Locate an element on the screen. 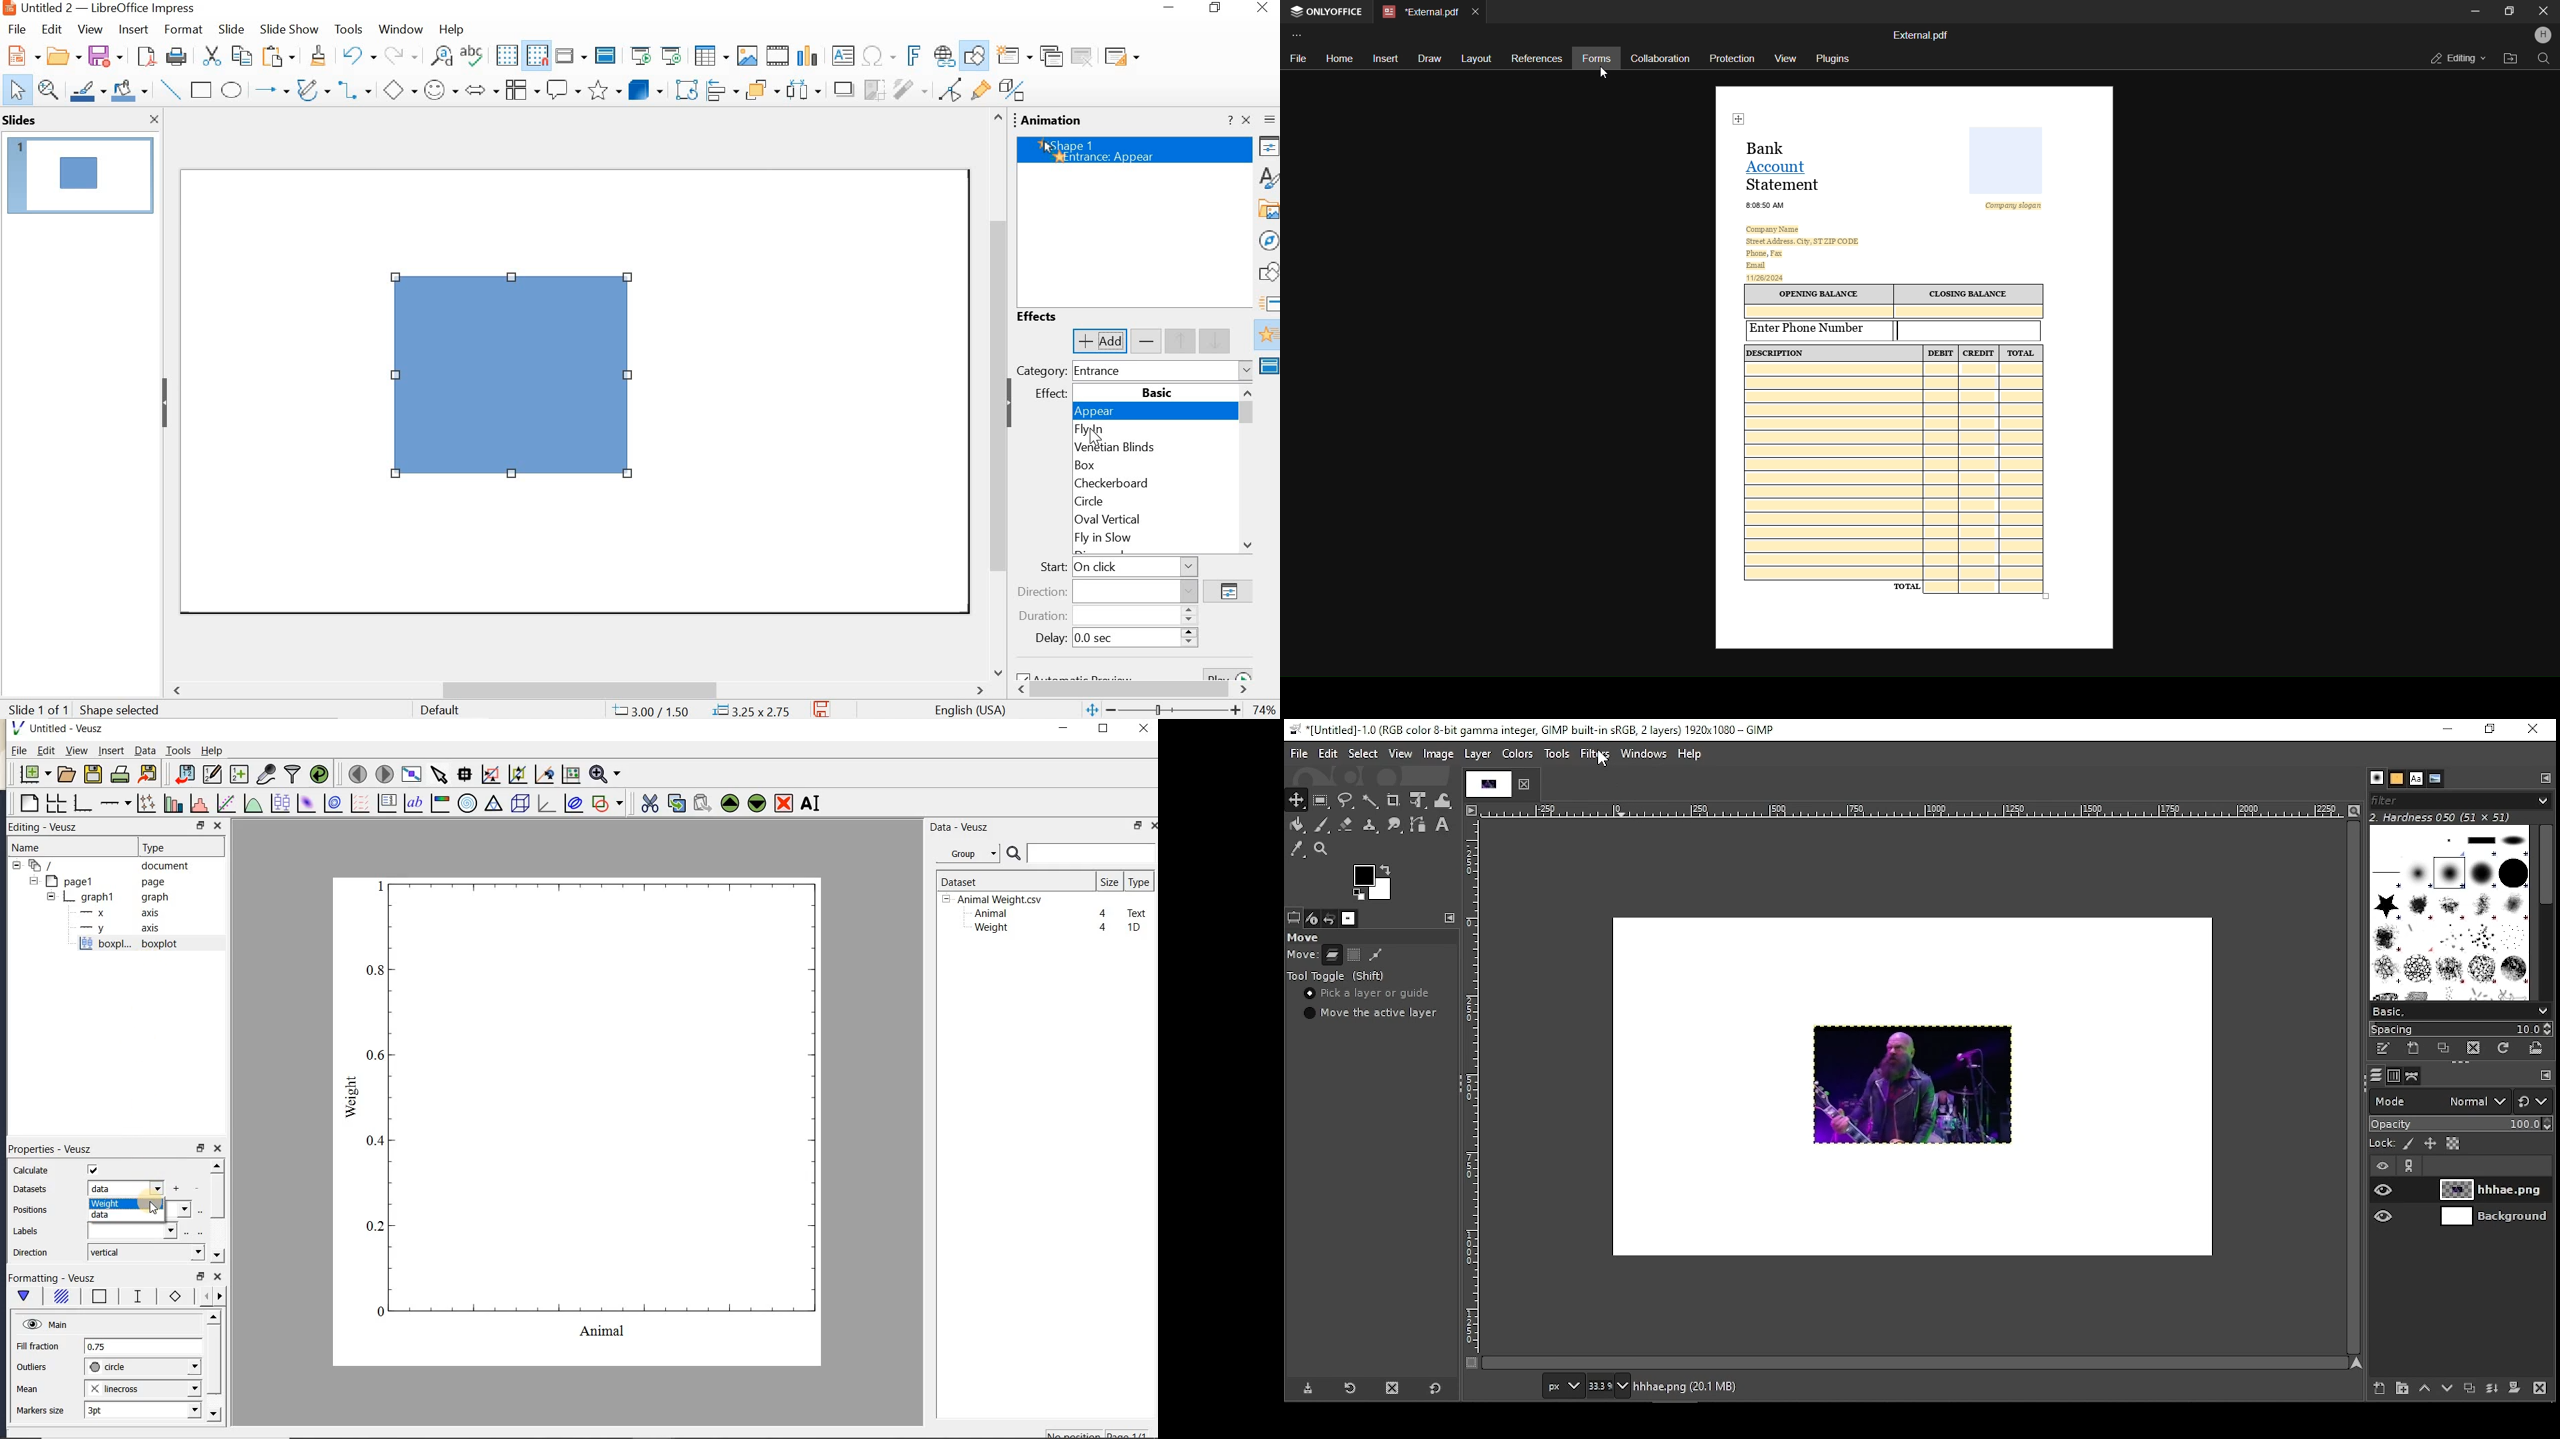  circle is located at coordinates (1144, 501).